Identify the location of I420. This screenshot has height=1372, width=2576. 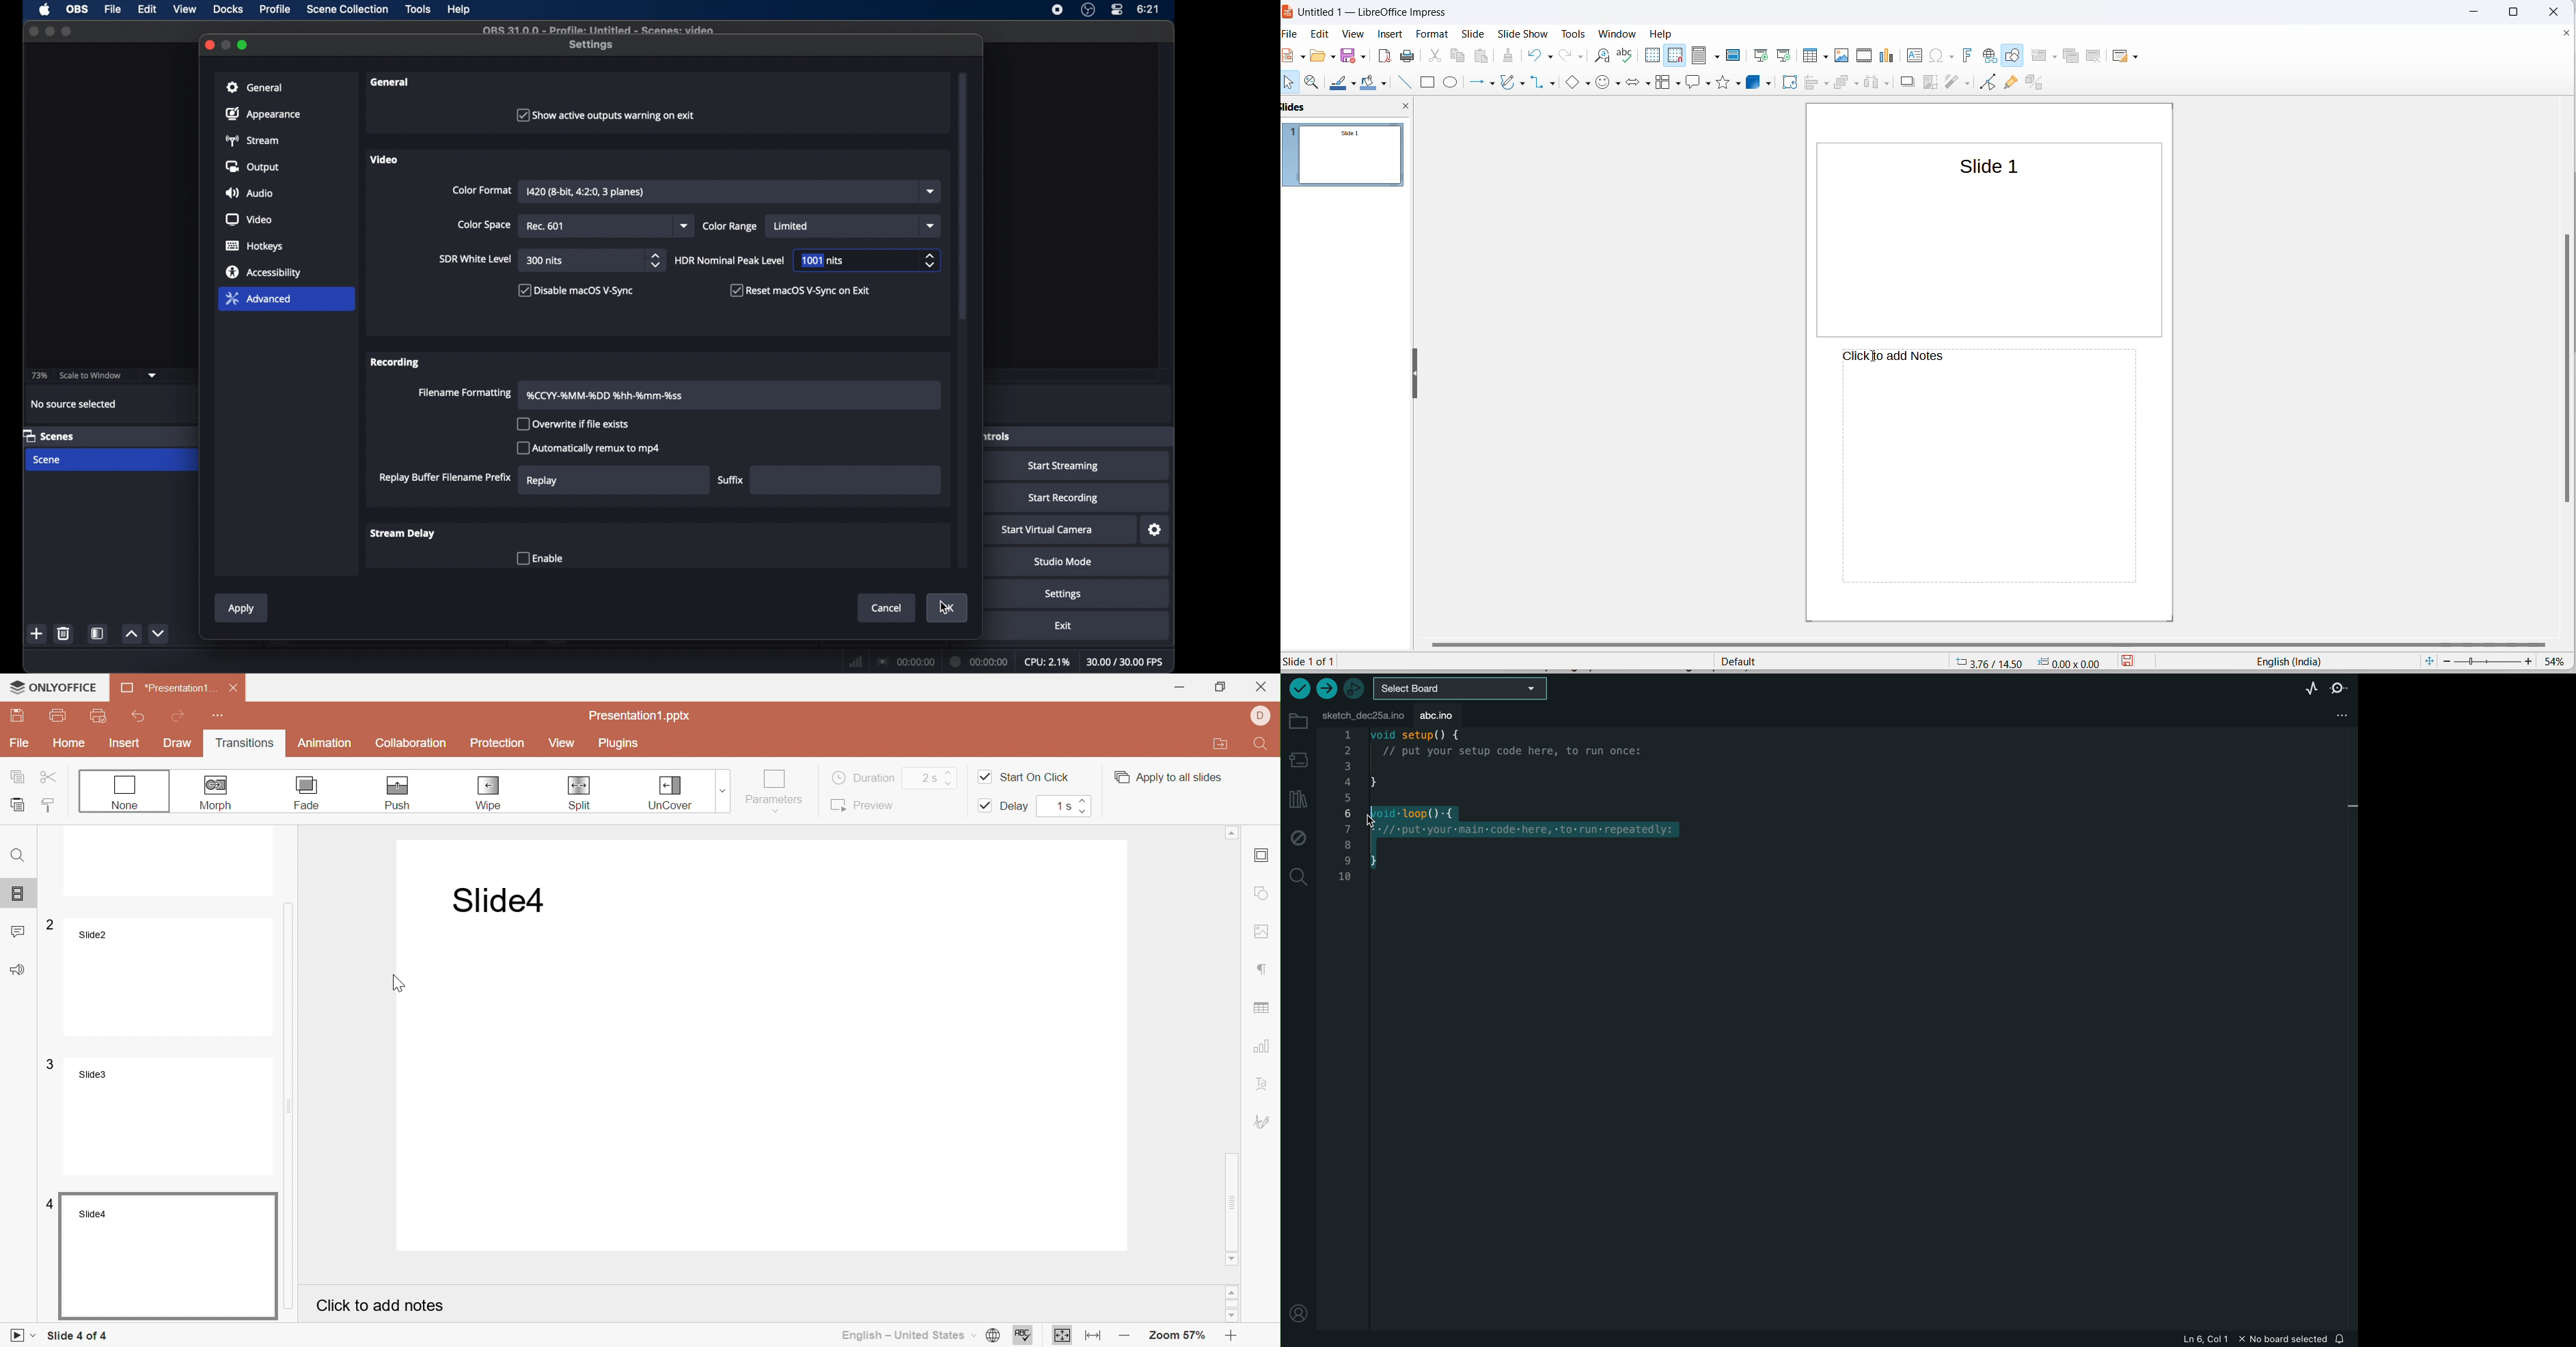
(585, 191).